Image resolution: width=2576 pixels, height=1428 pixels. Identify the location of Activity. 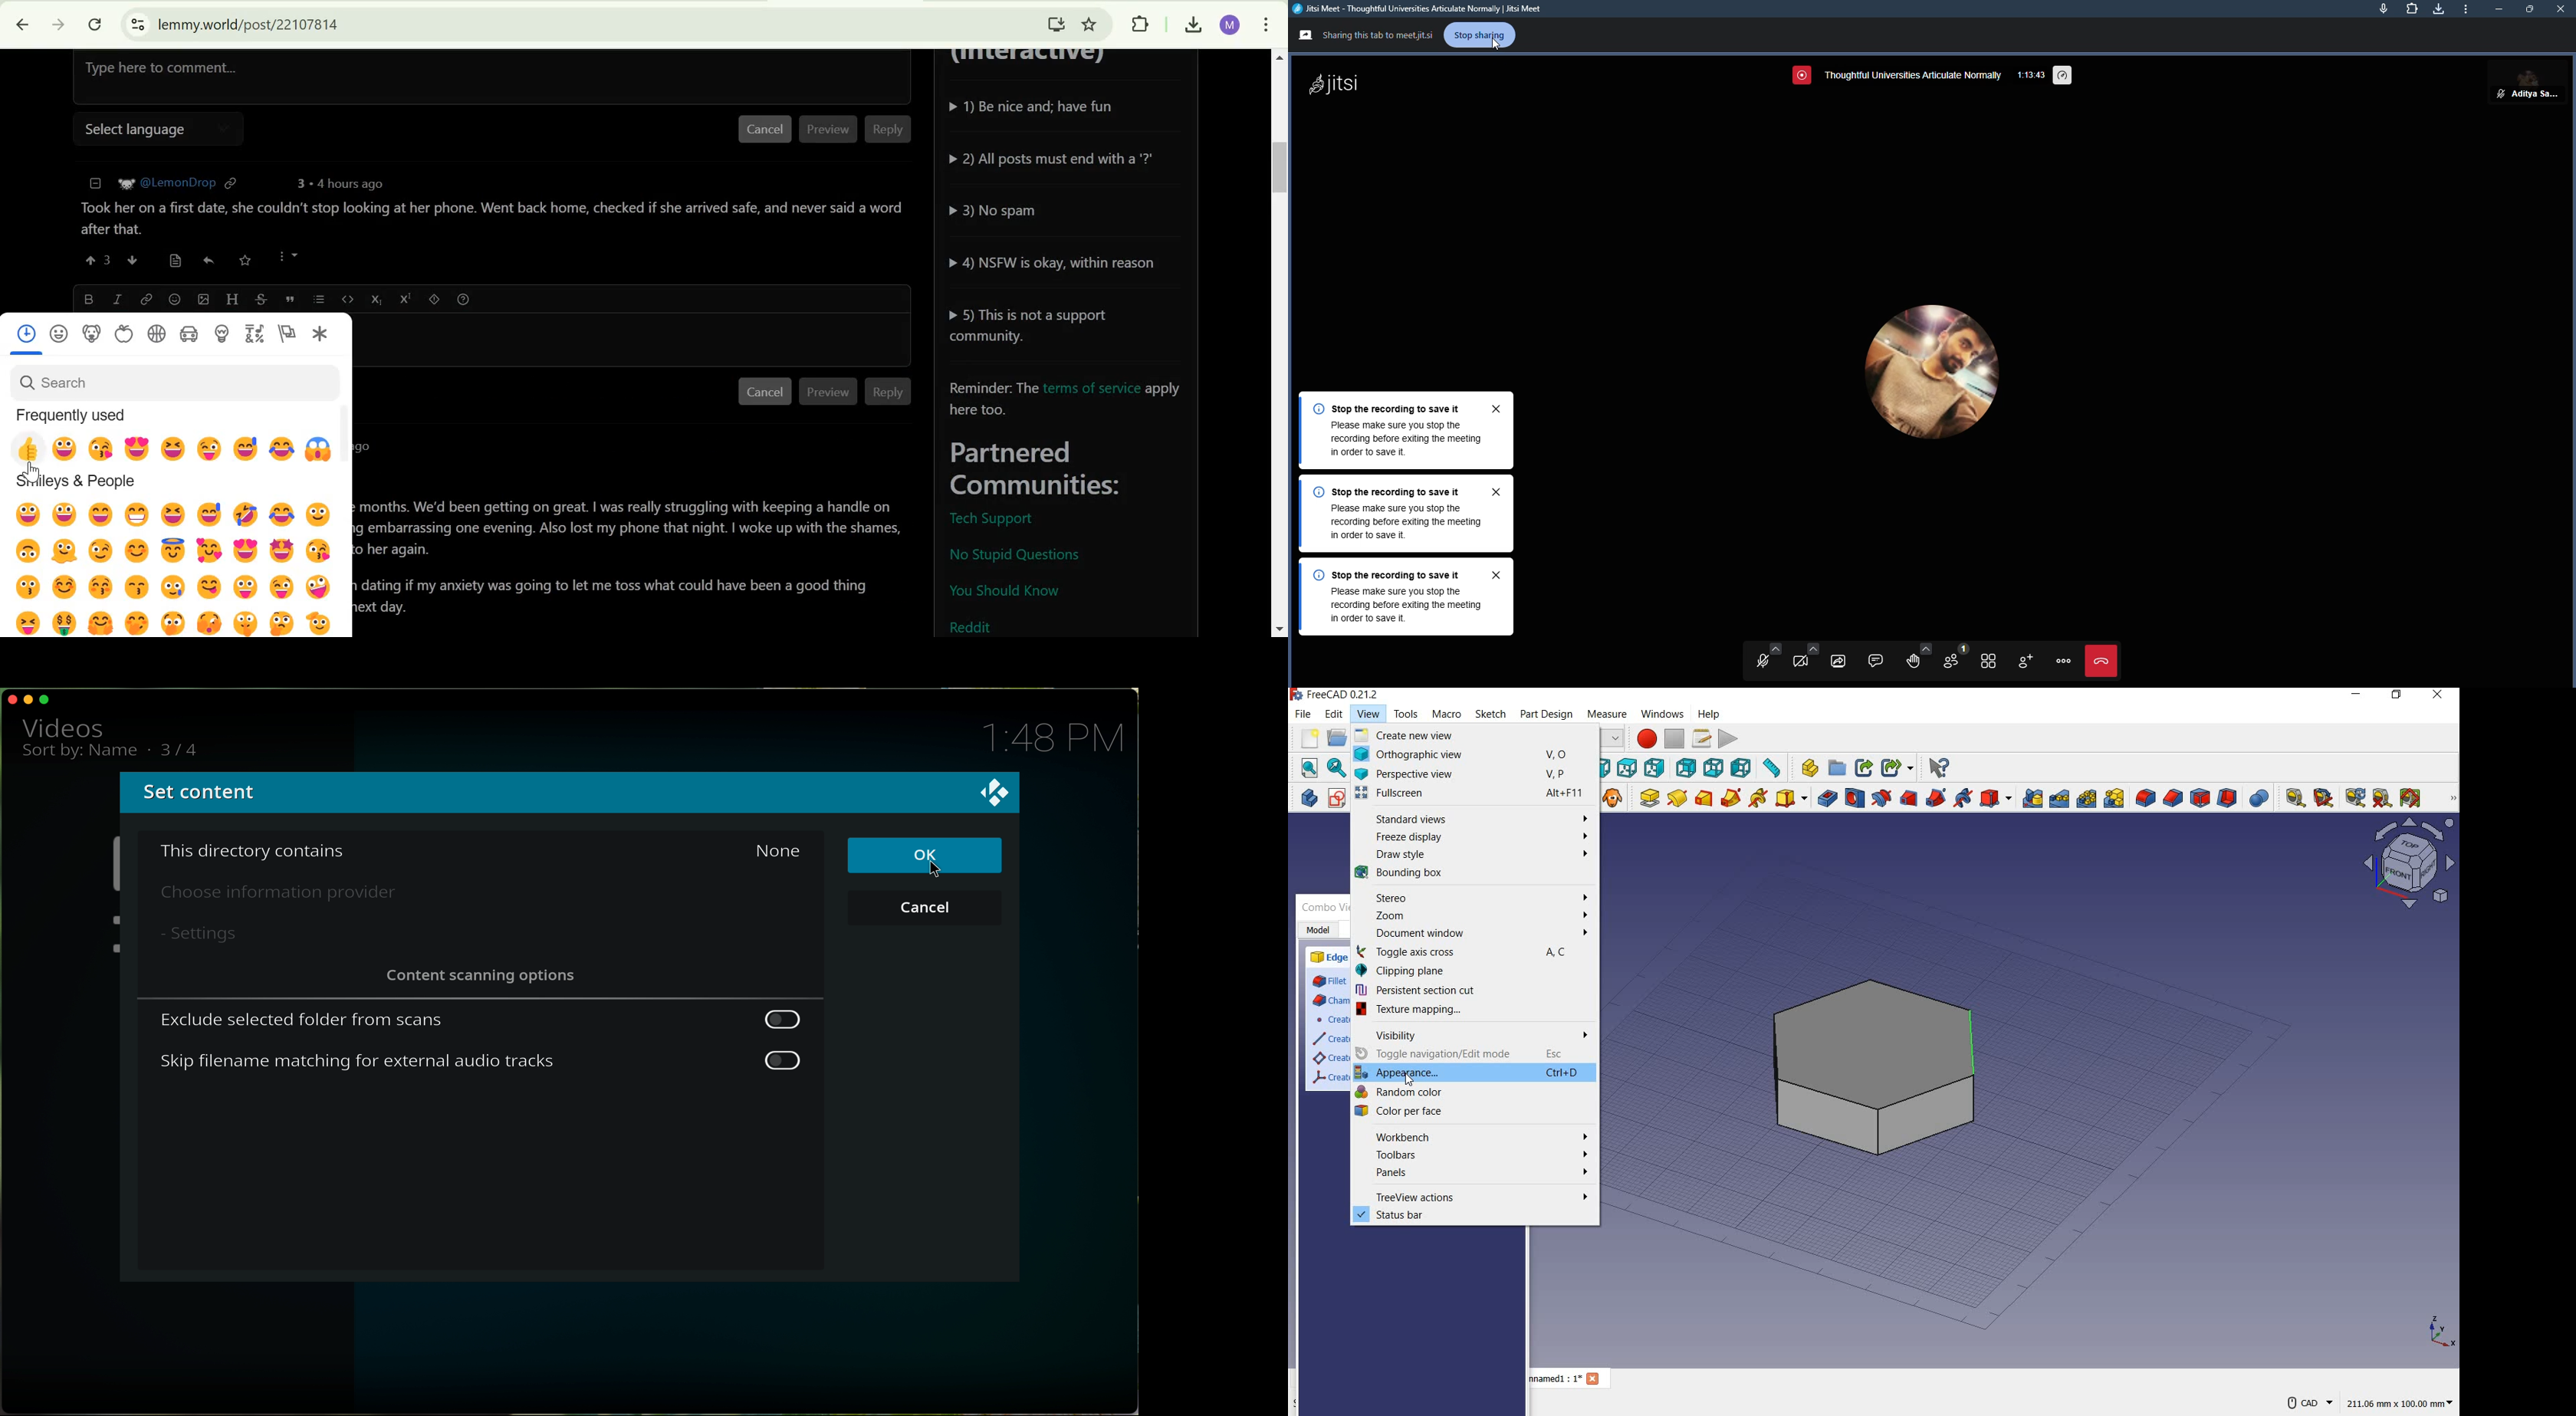
(158, 333).